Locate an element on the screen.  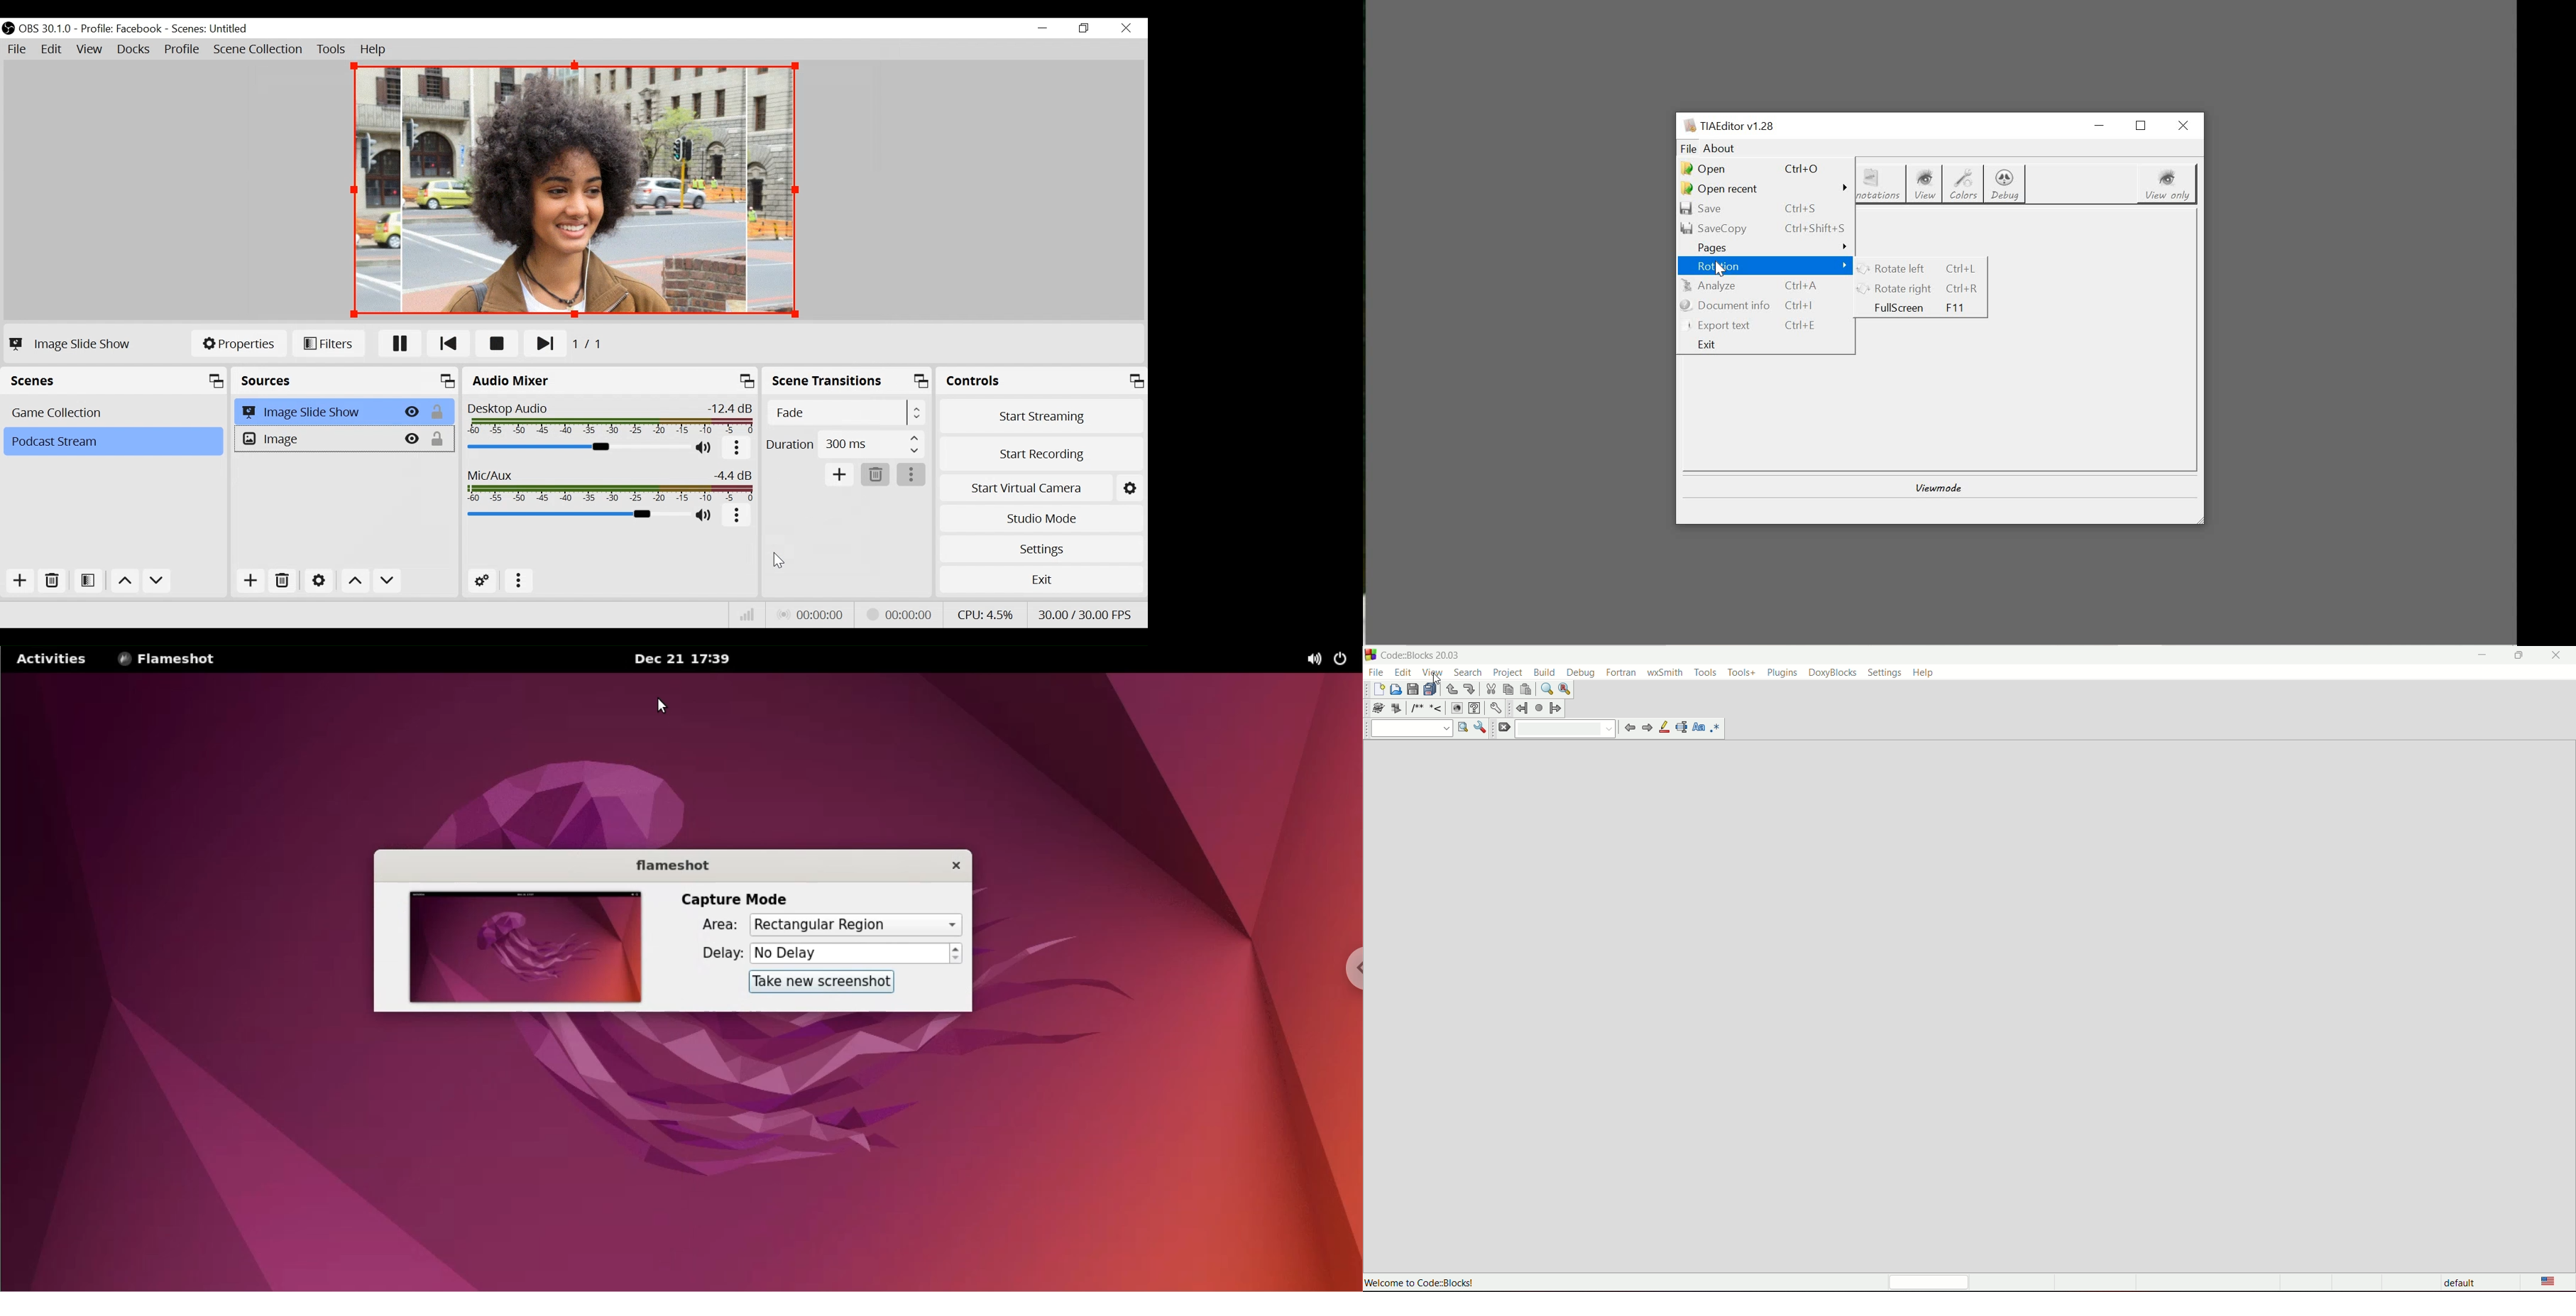
Move up is located at coordinates (356, 581).